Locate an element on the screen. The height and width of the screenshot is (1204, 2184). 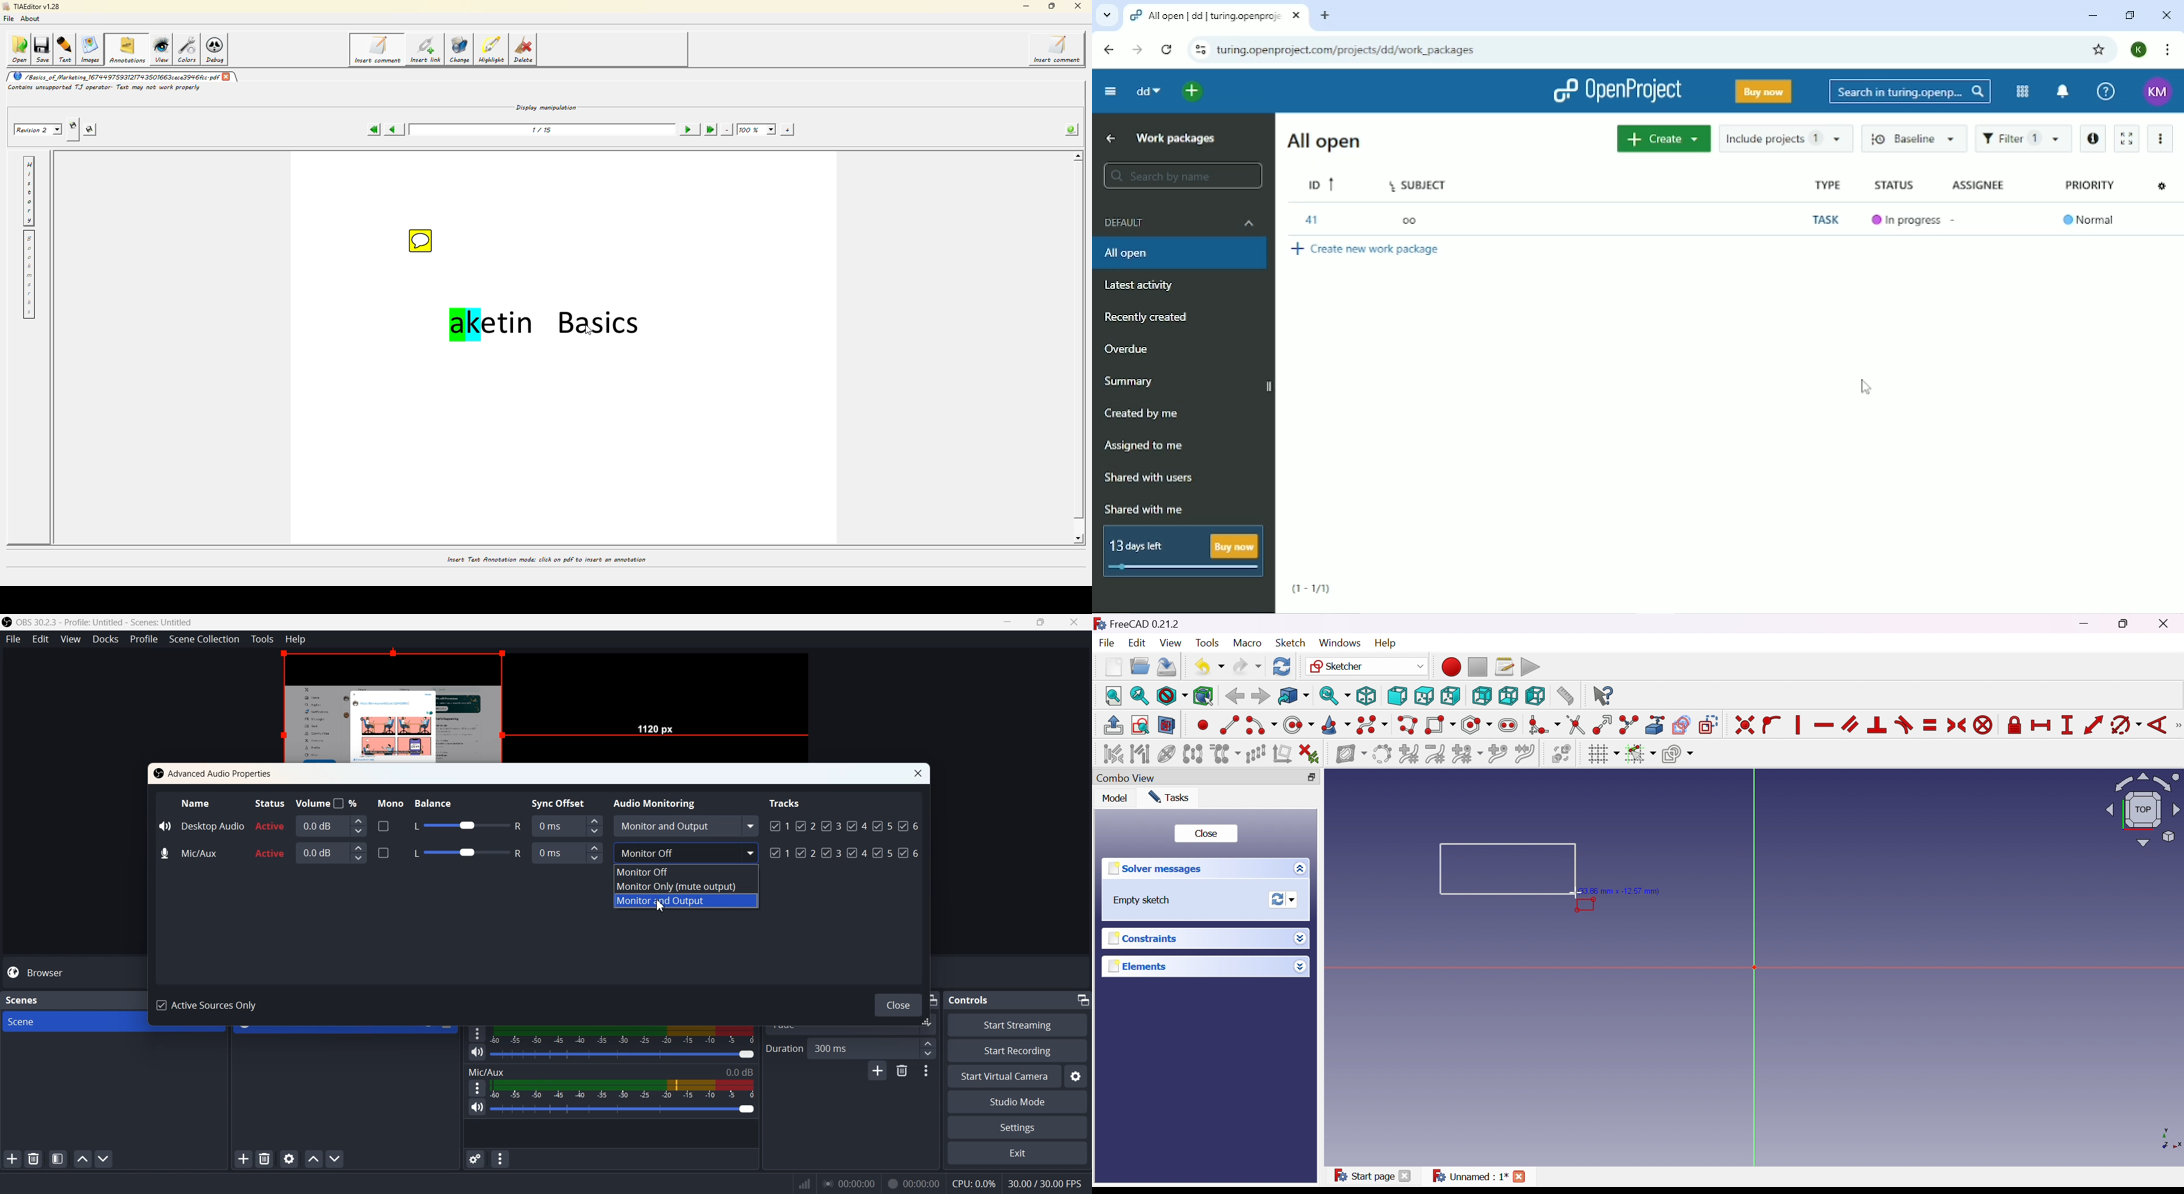
Move sources down is located at coordinates (336, 1159).